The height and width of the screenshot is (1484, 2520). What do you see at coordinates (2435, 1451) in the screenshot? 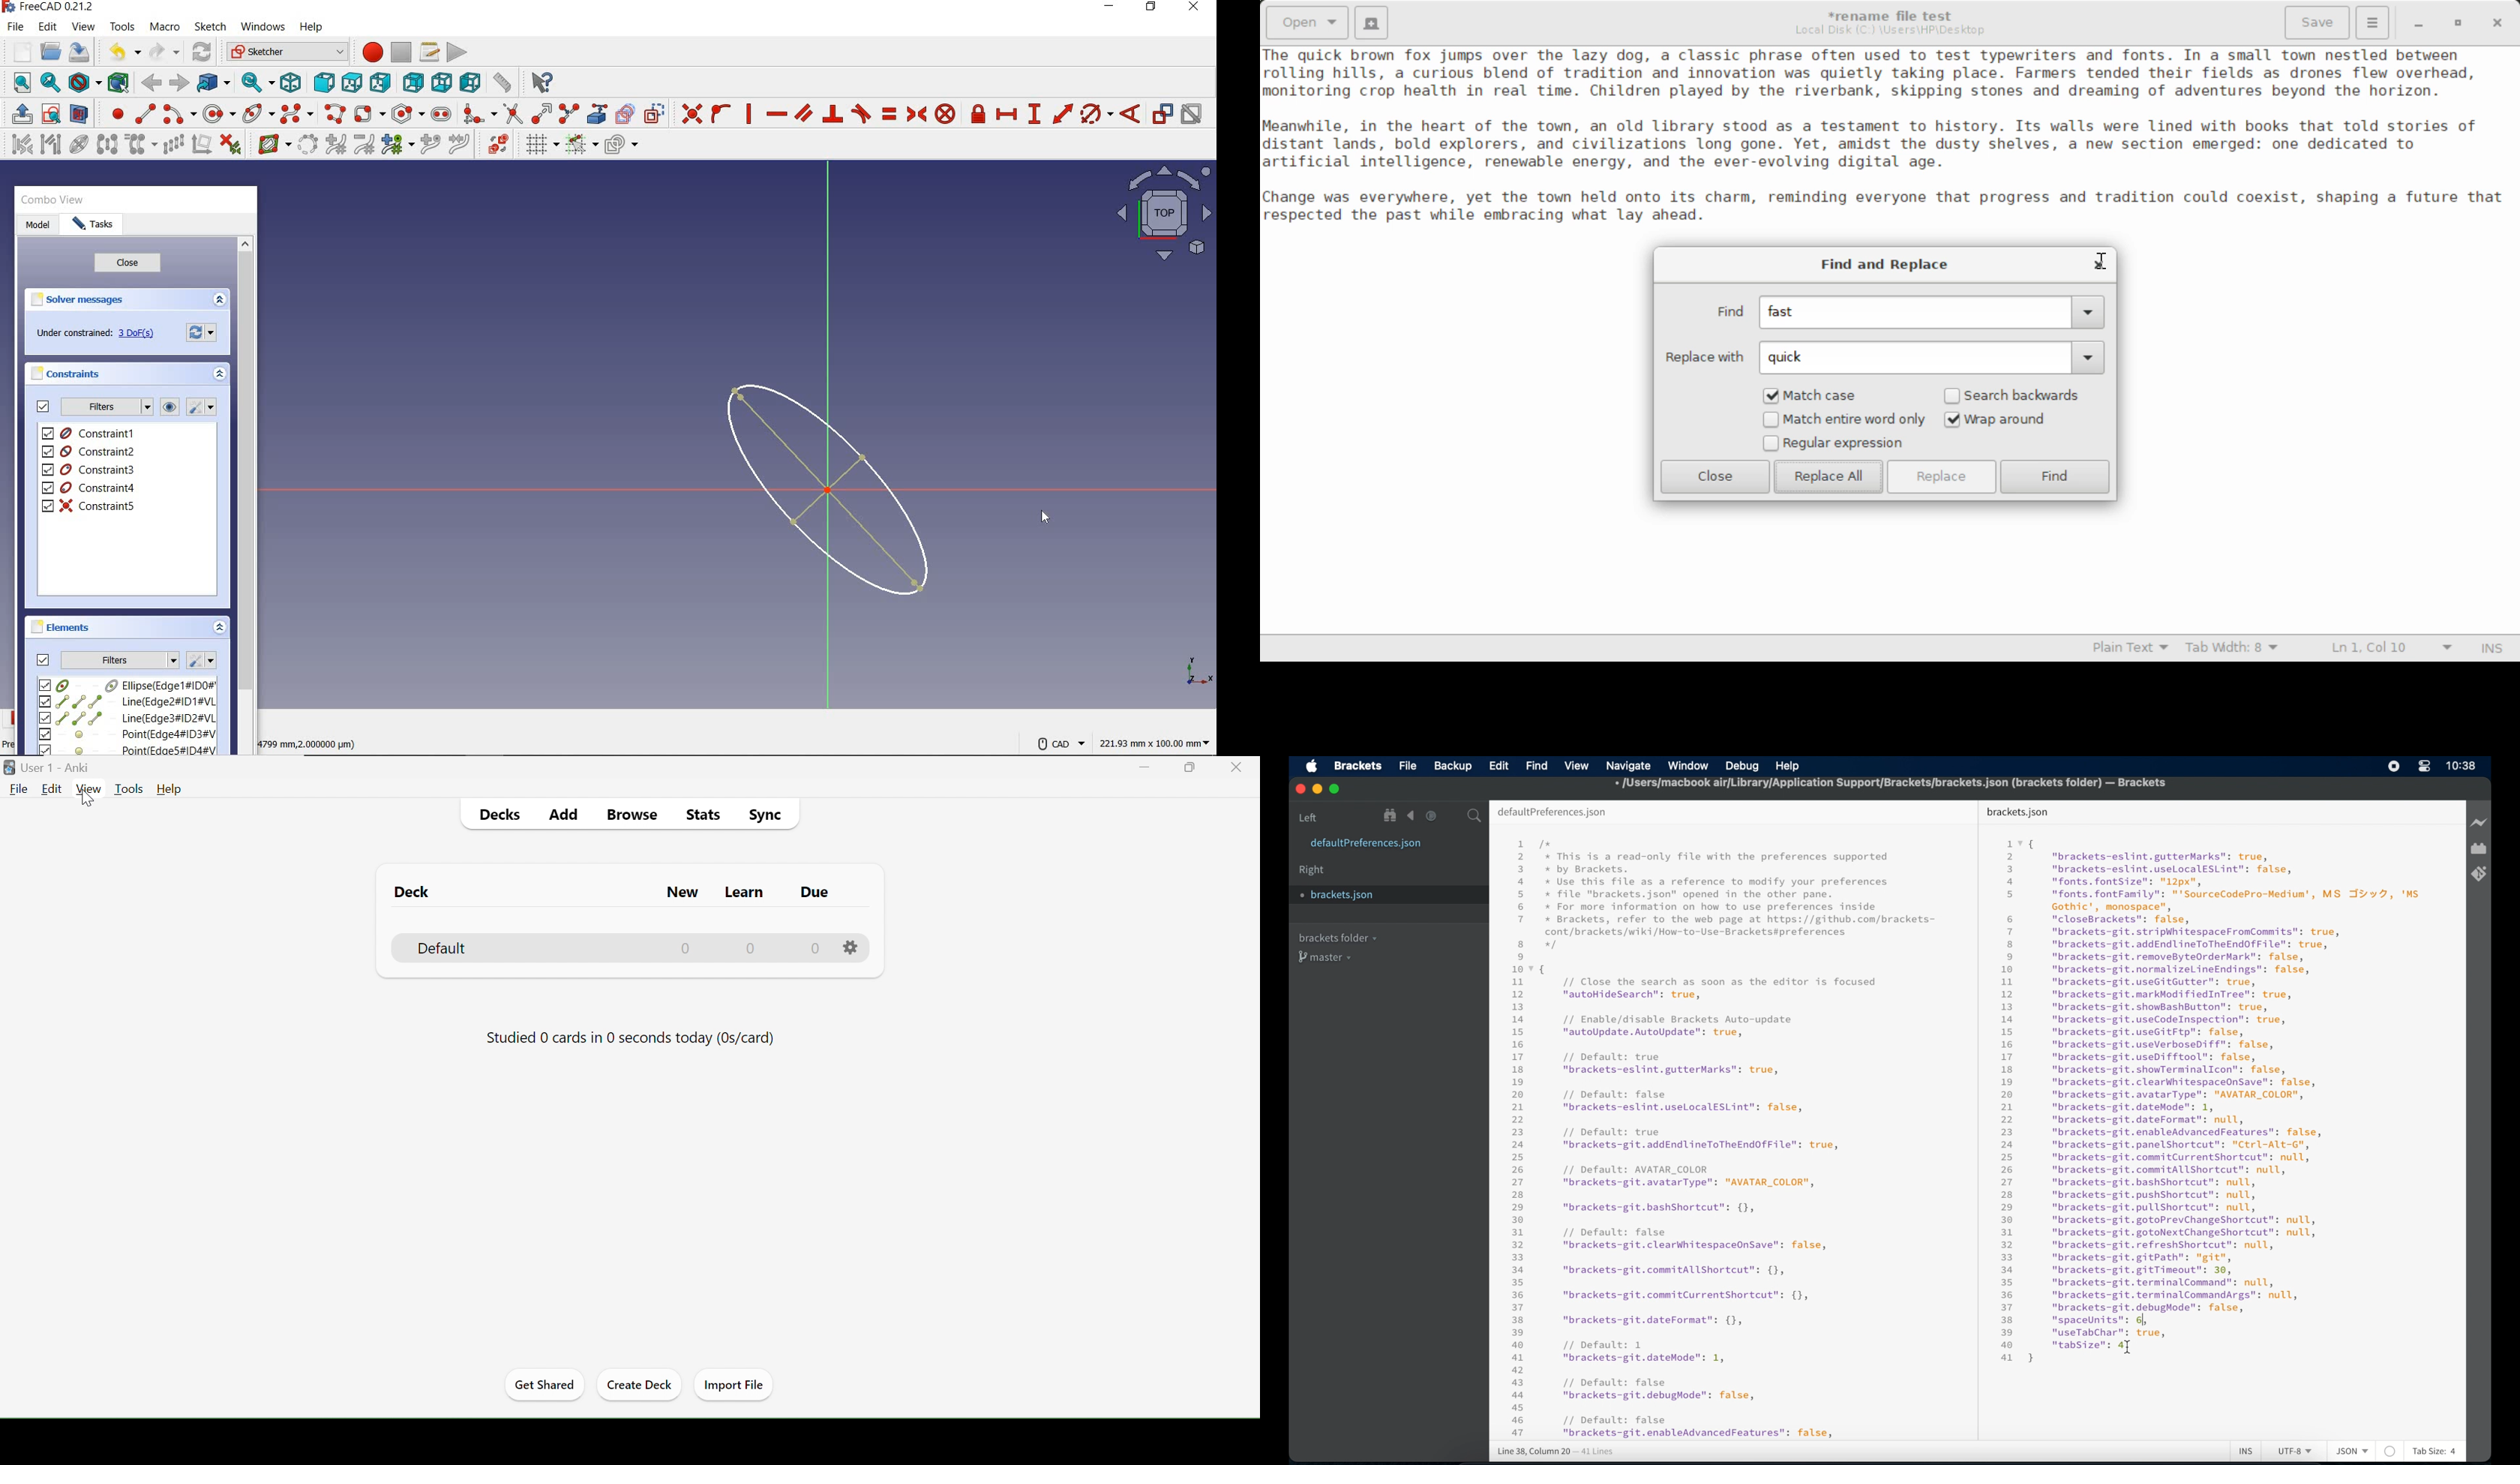
I see `tab size: 4` at bounding box center [2435, 1451].